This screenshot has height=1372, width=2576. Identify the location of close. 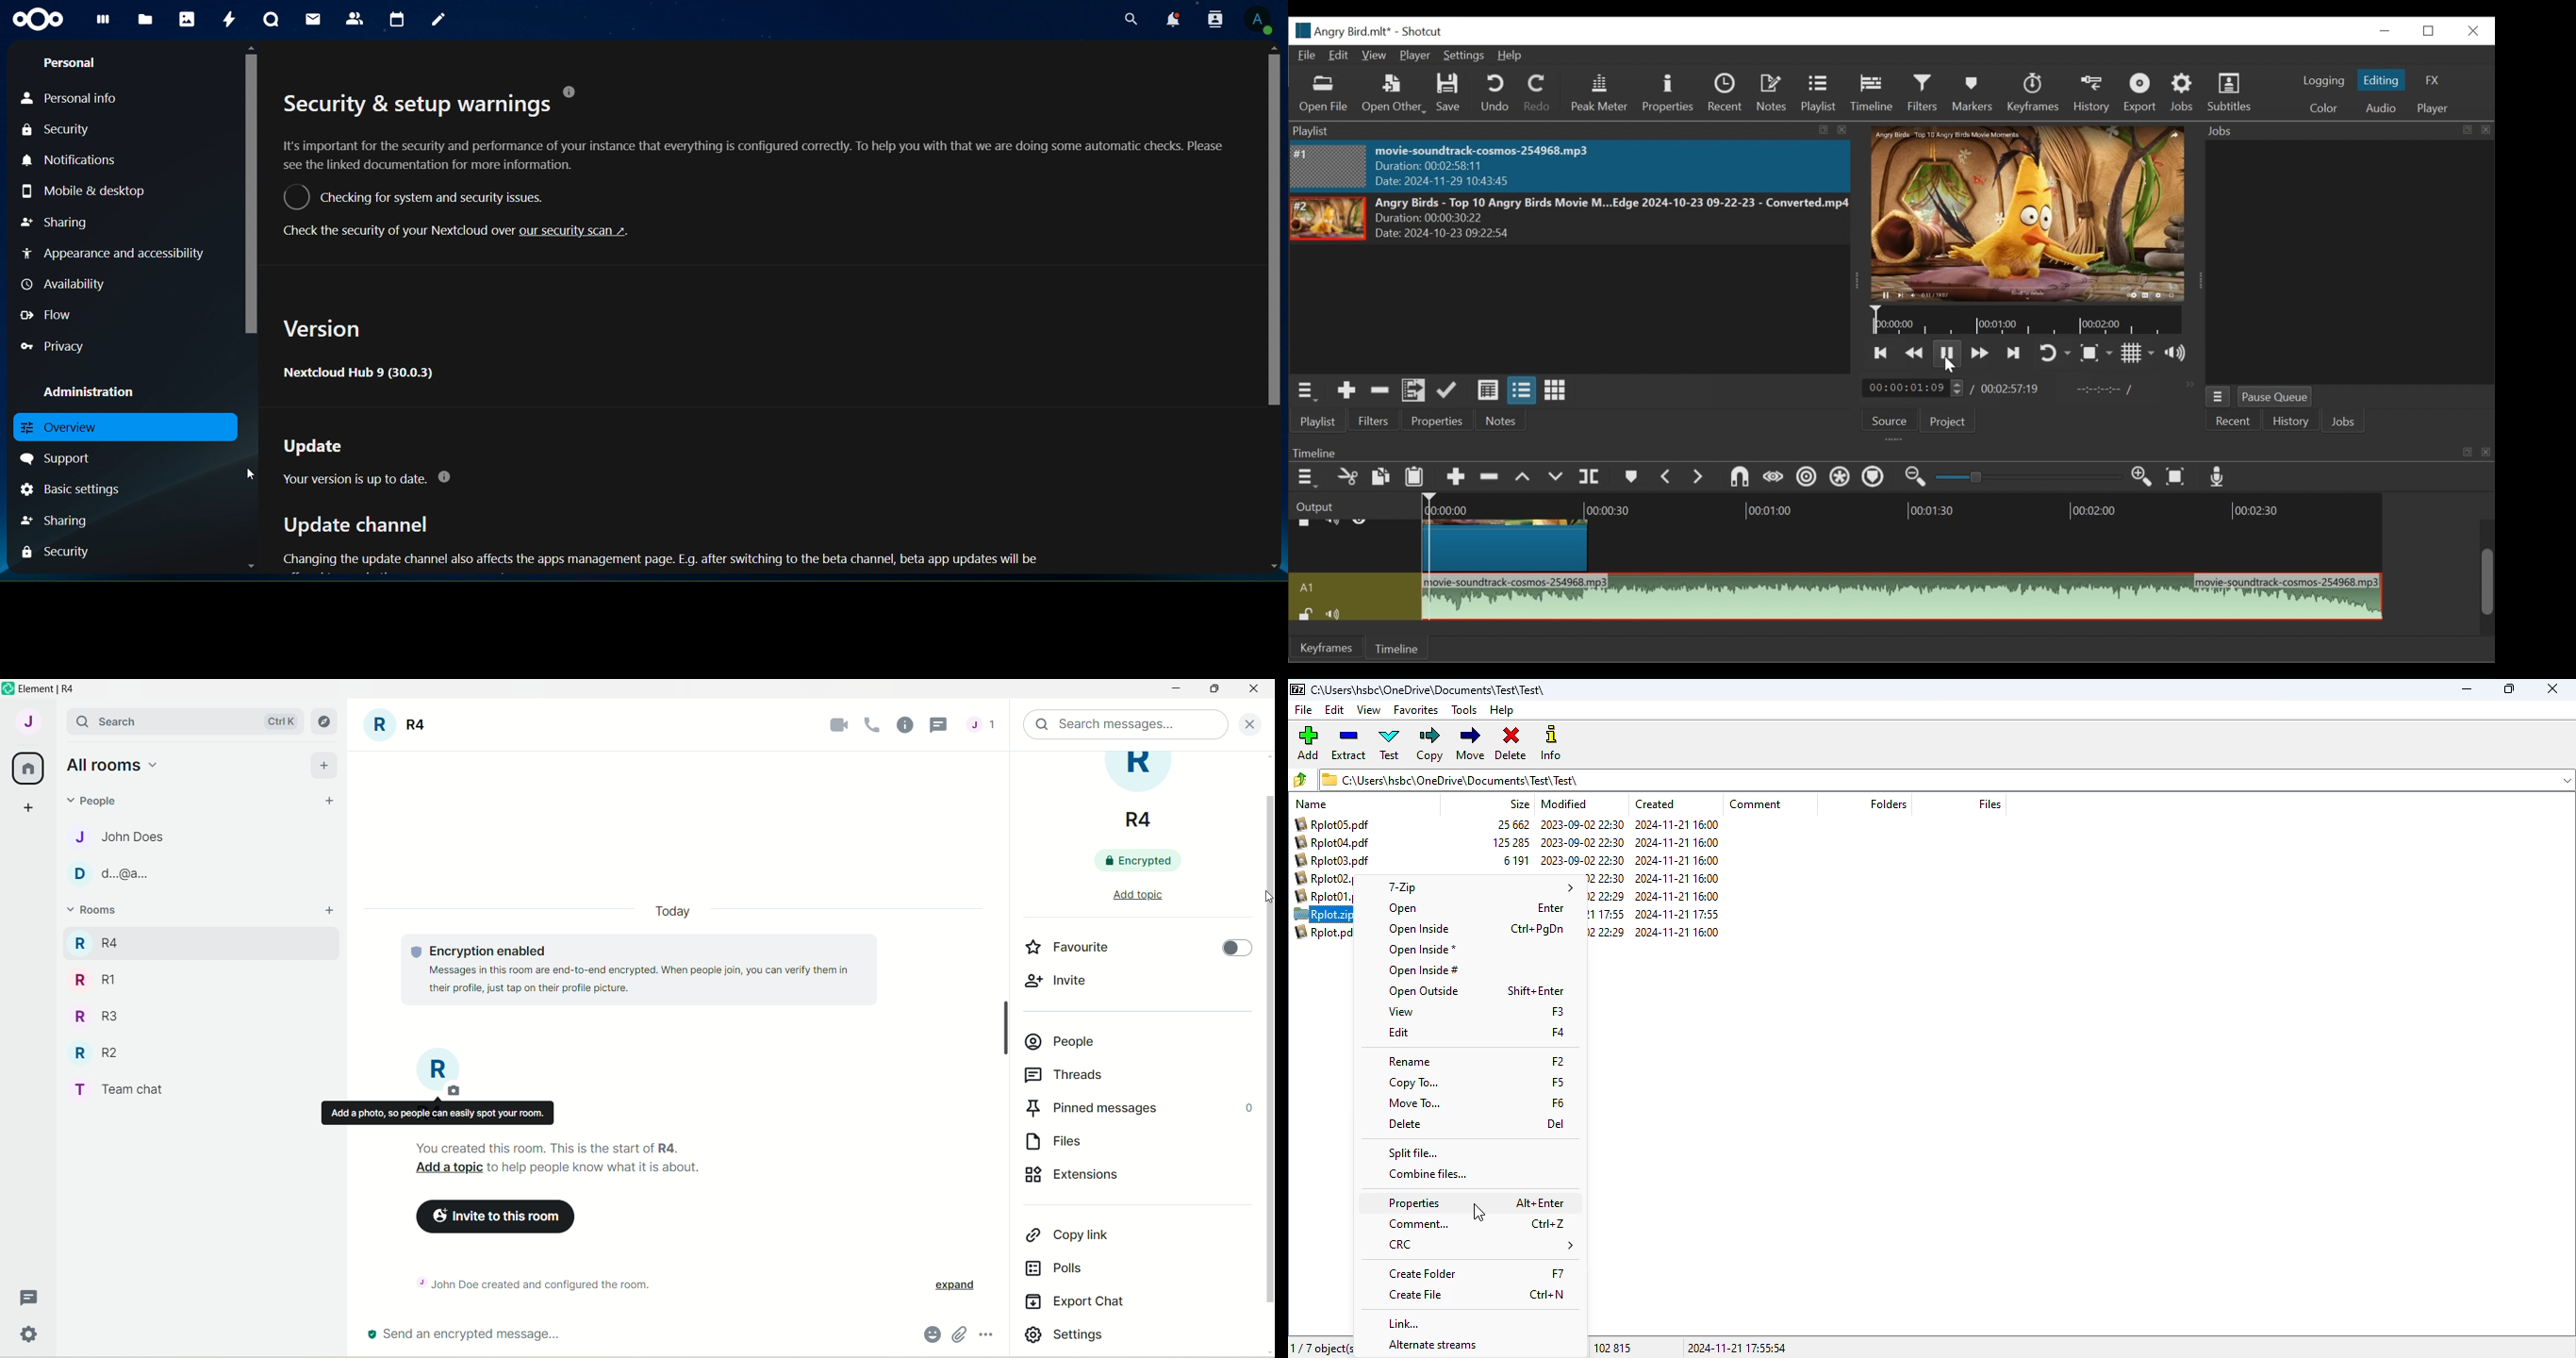
(1254, 692).